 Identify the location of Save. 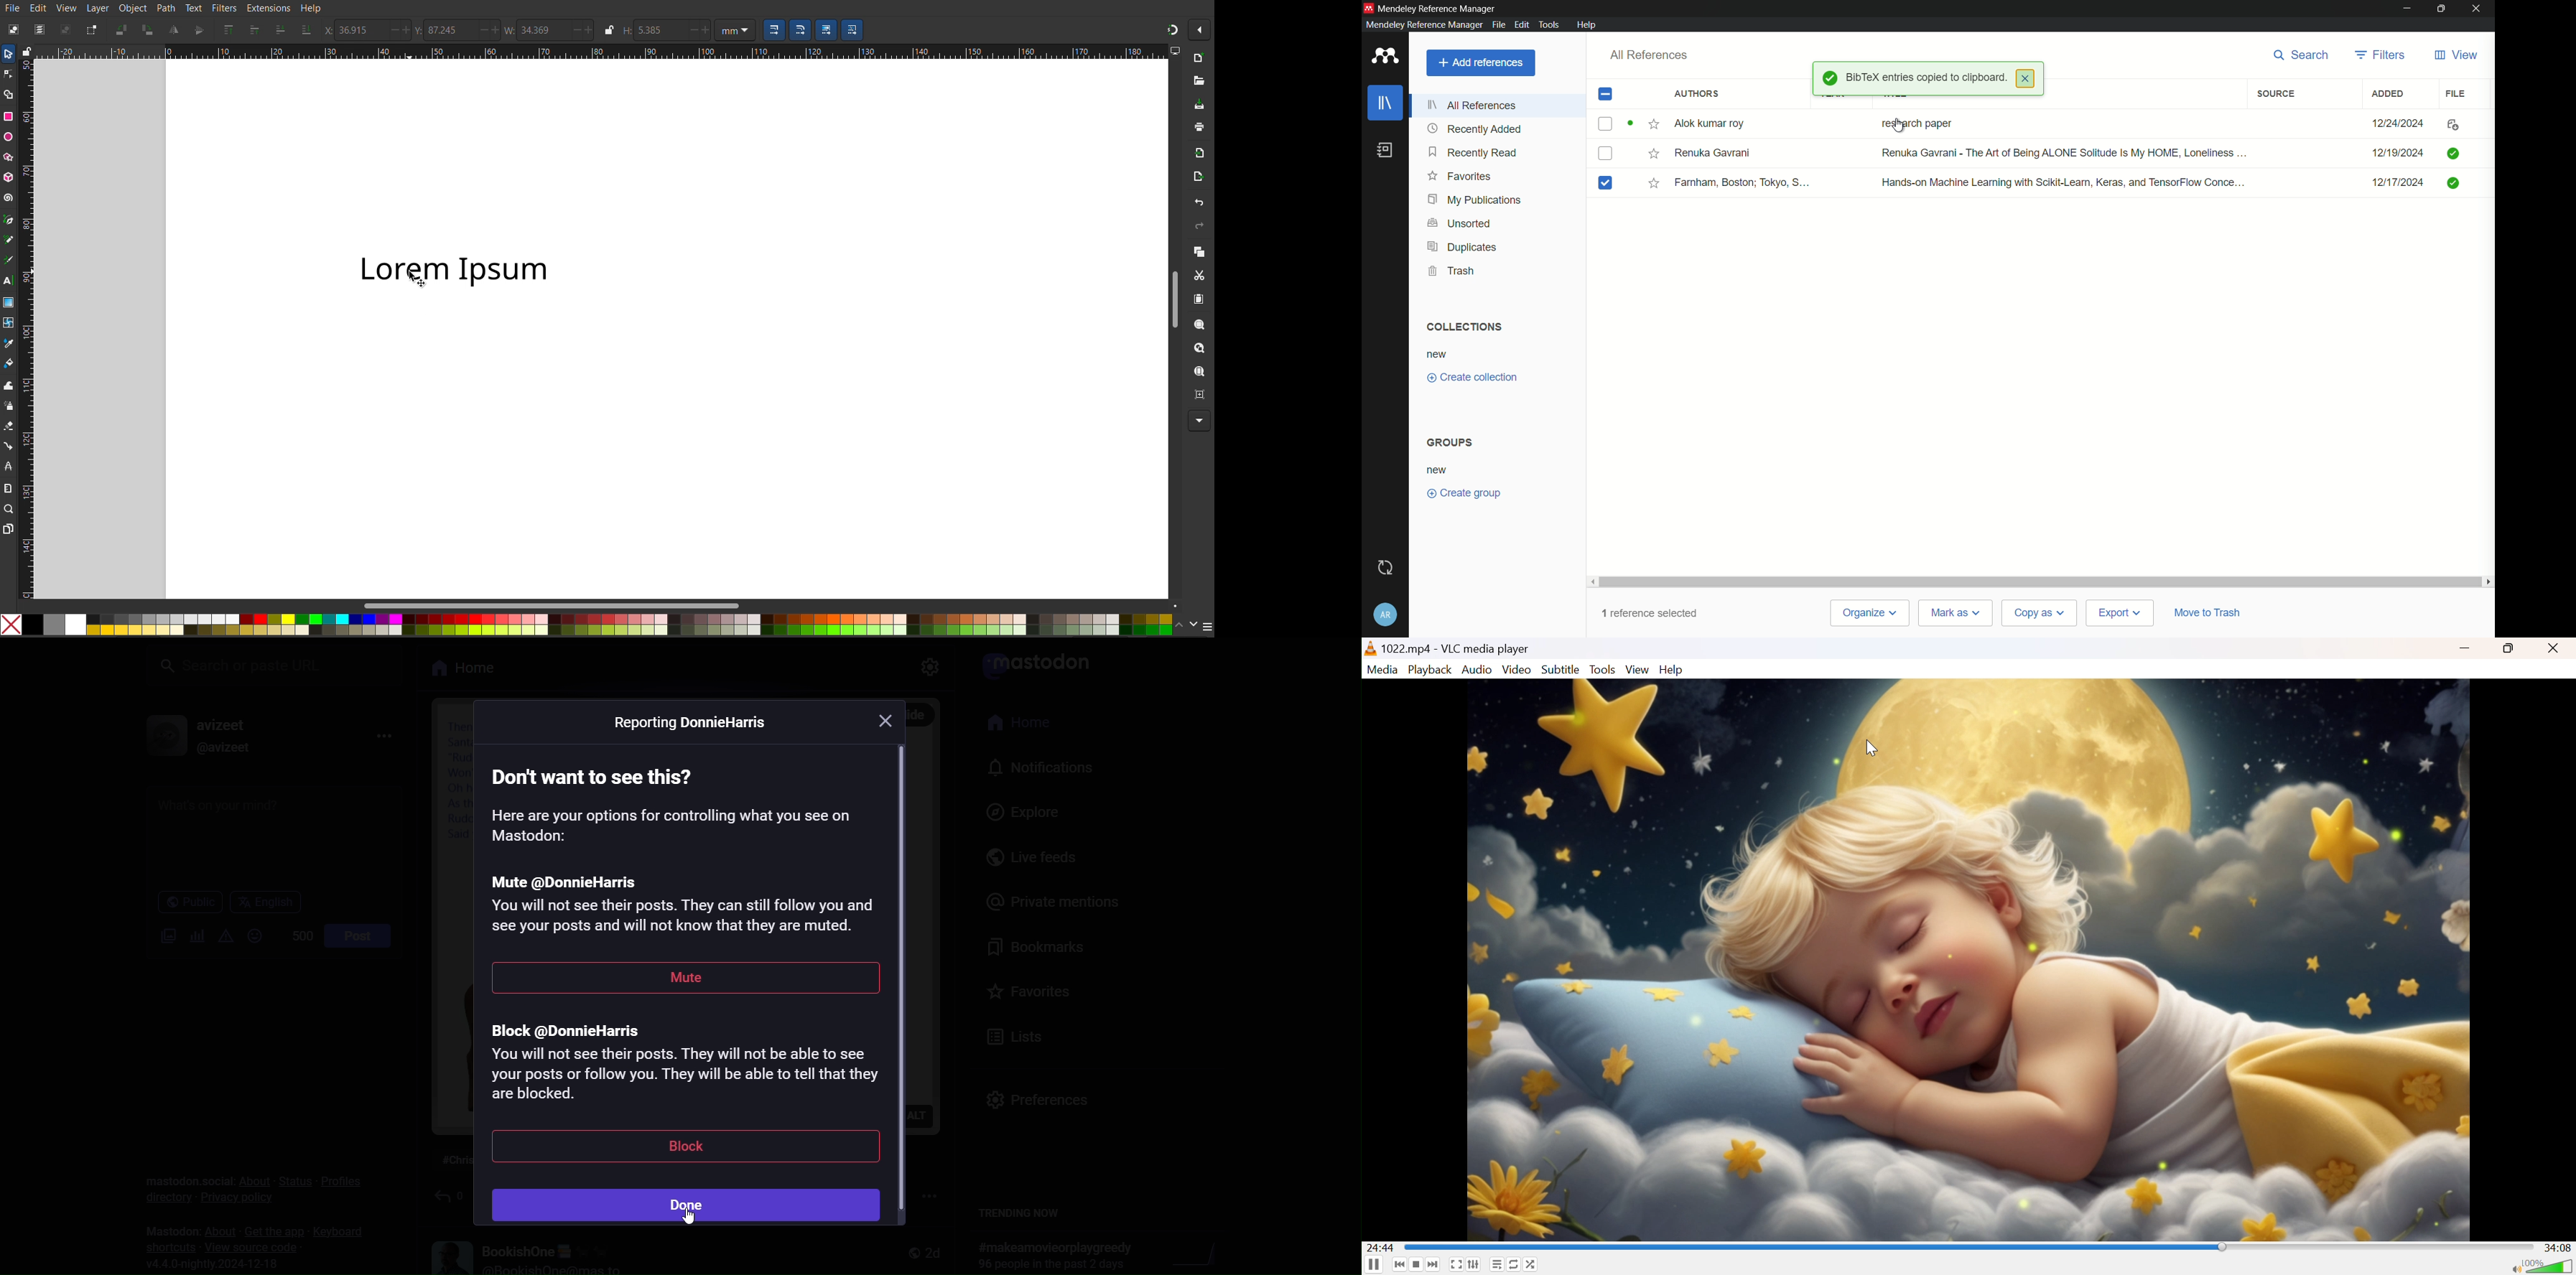
(1201, 104).